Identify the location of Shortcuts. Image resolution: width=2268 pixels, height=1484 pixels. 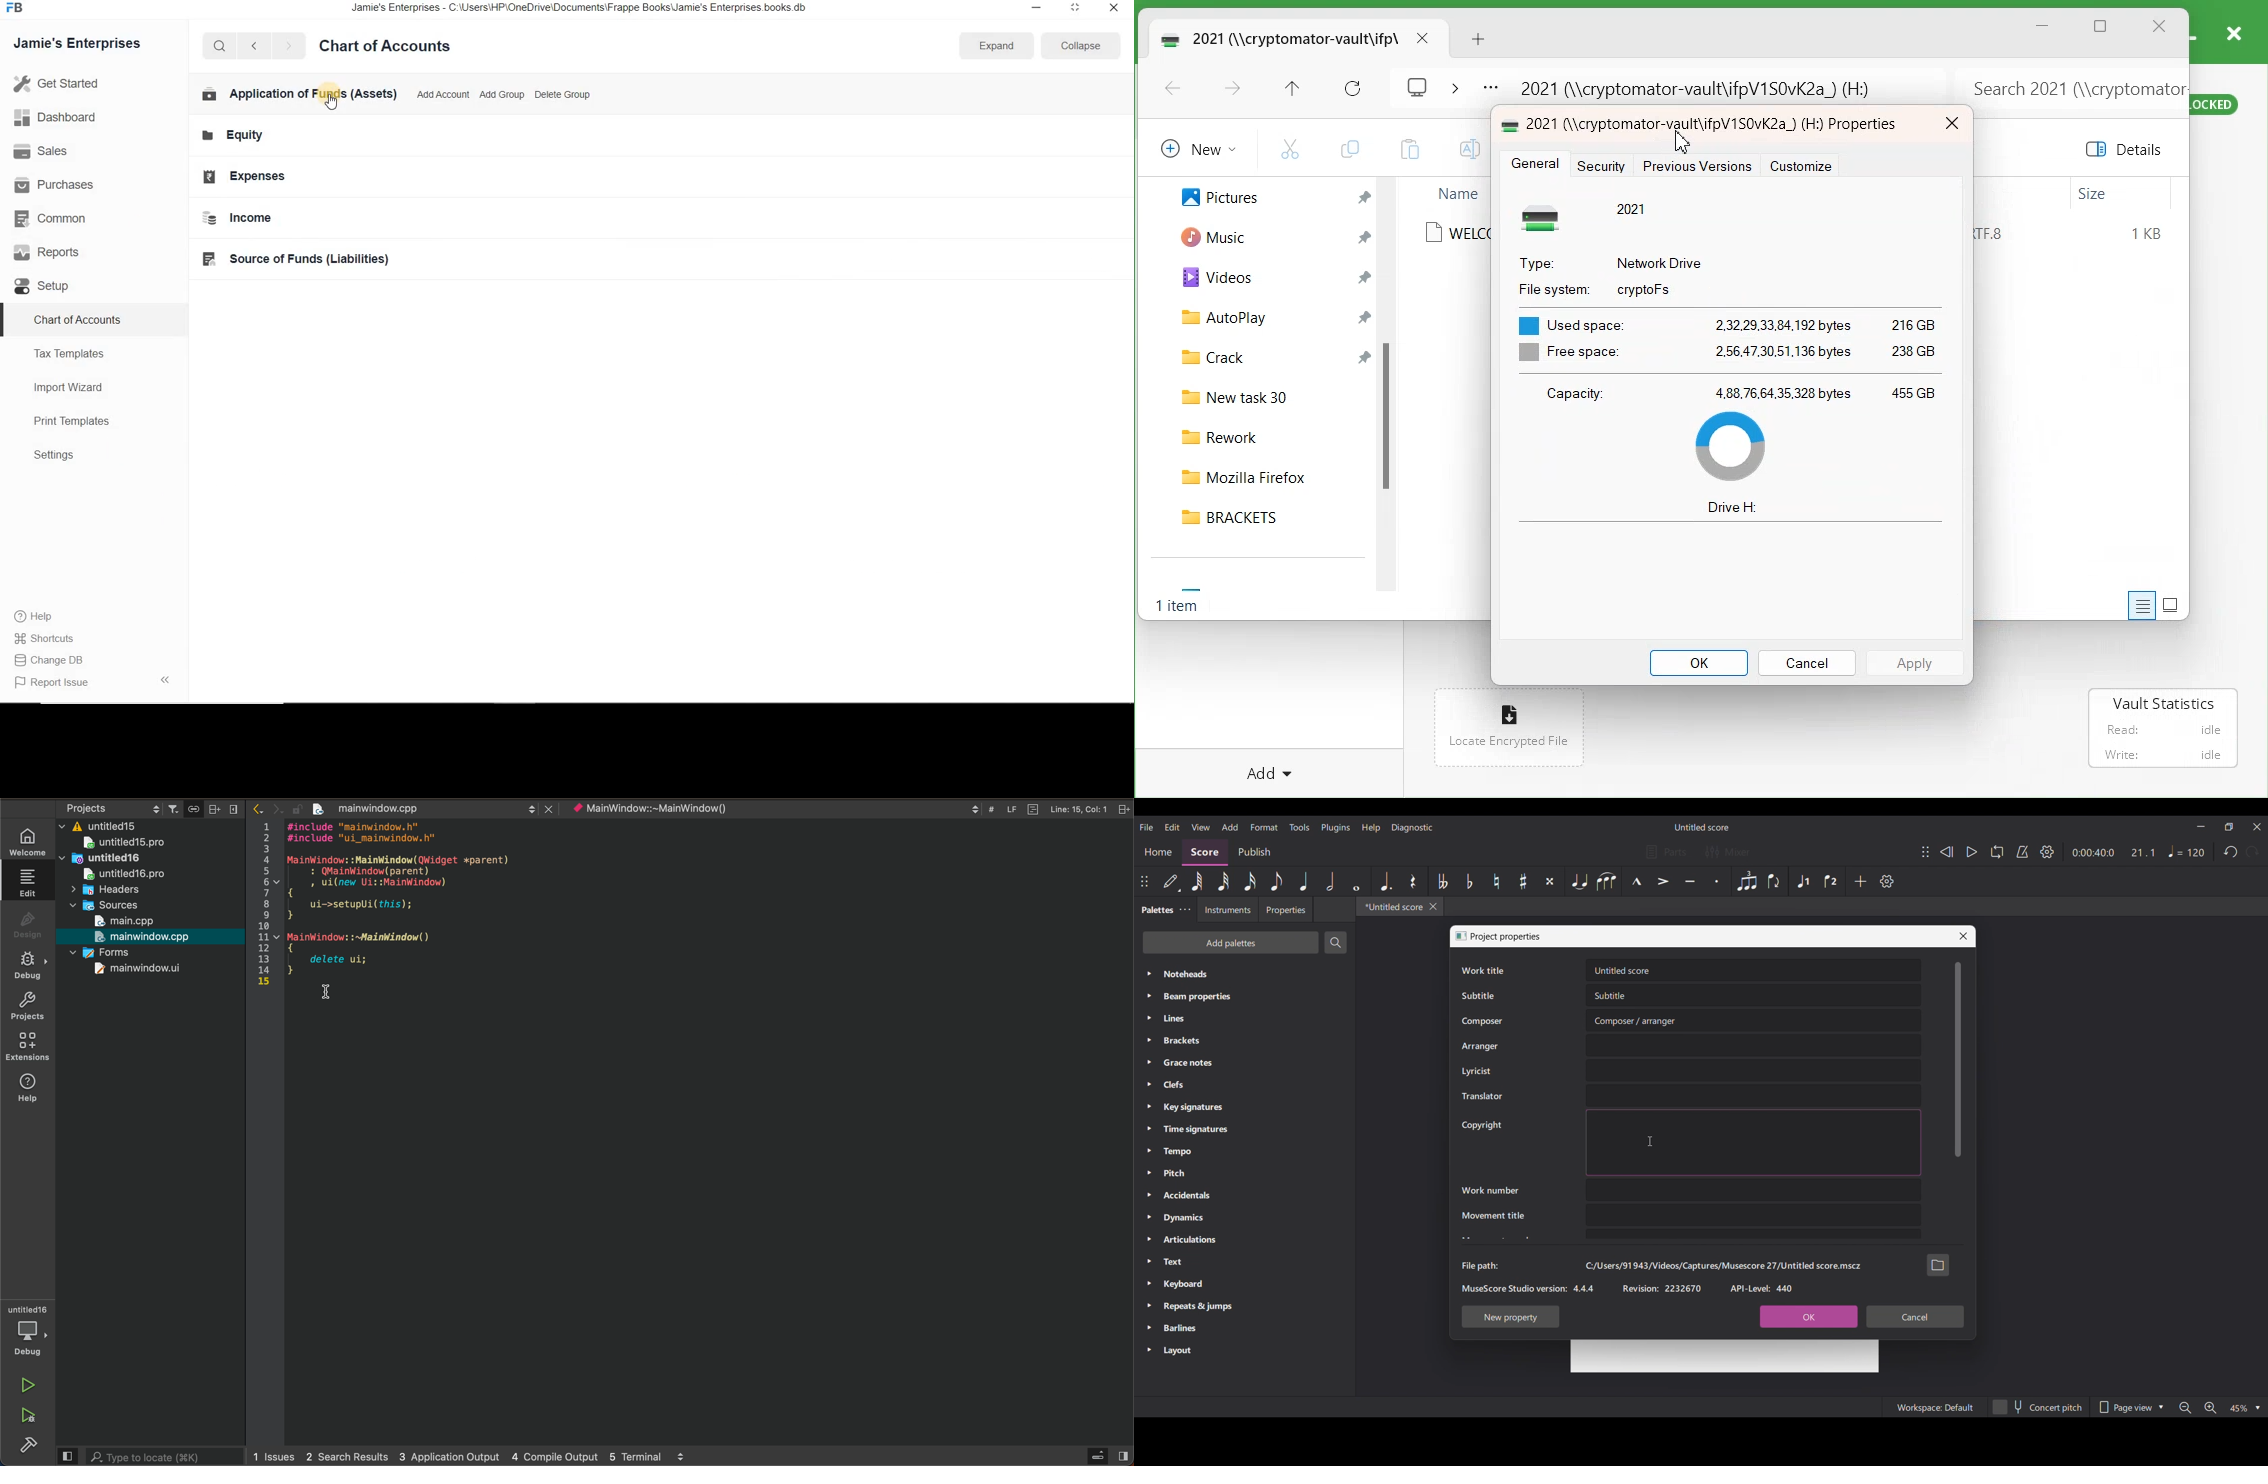
(46, 639).